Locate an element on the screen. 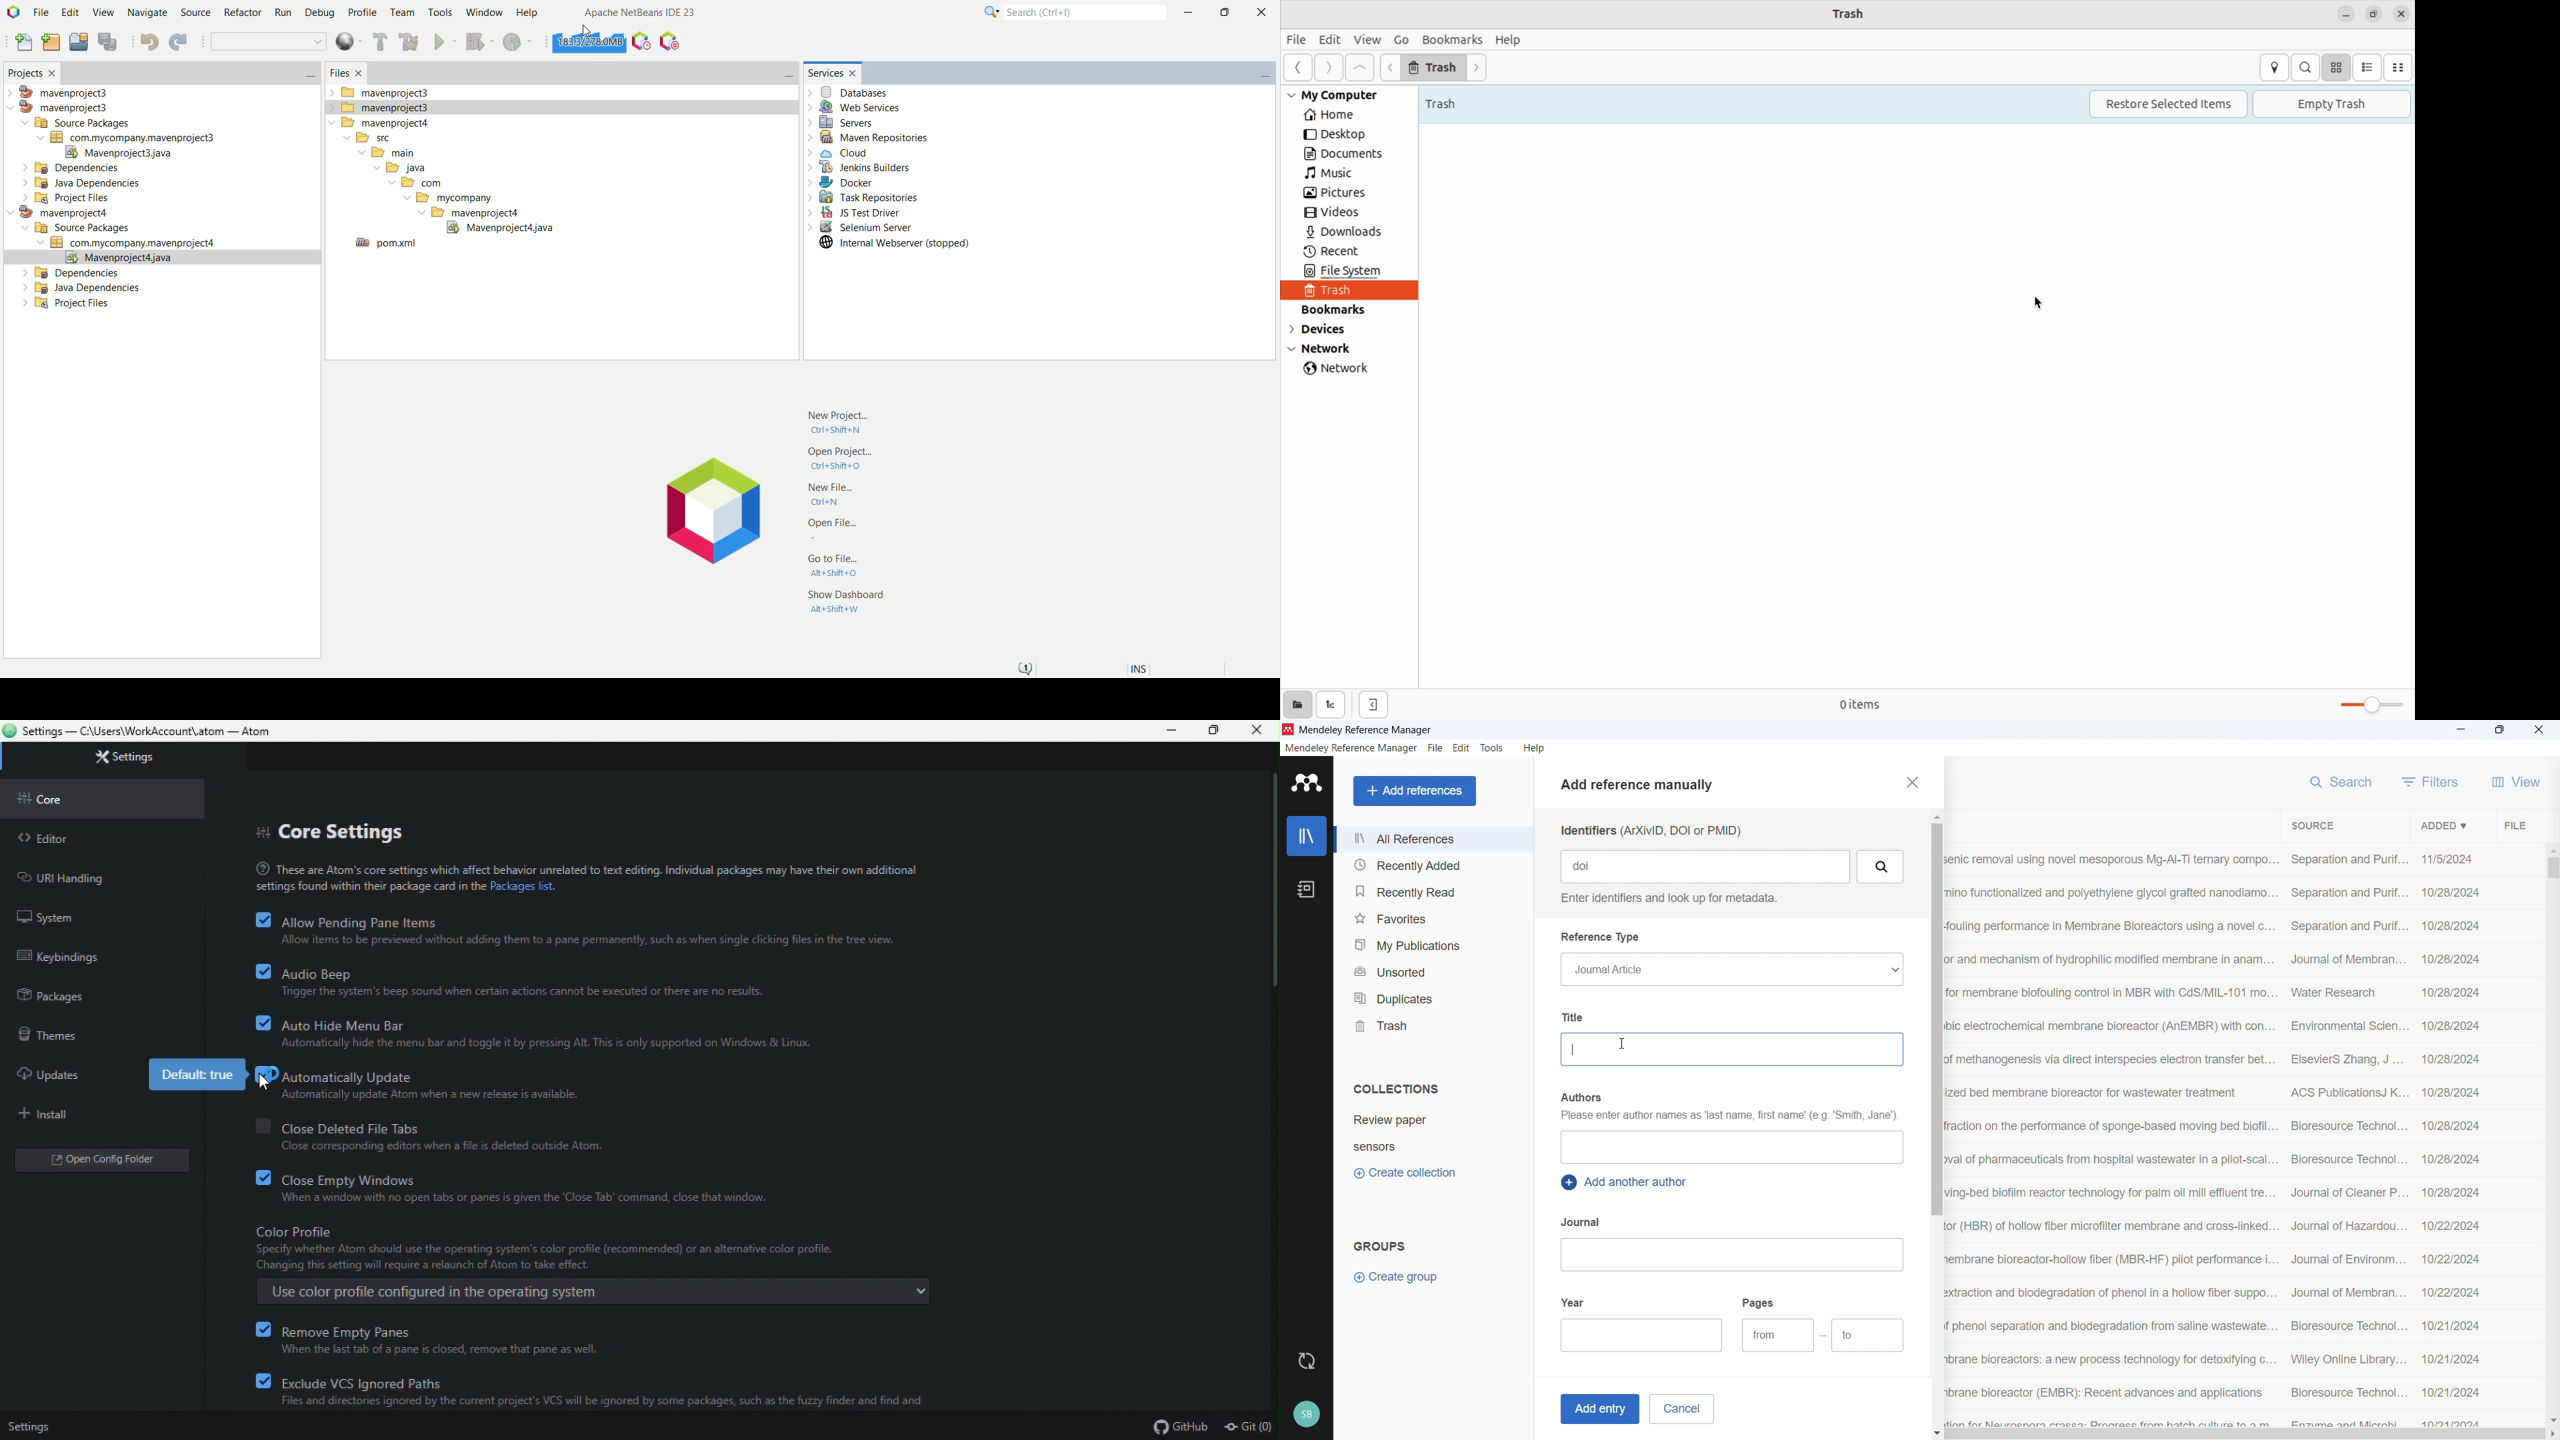 The height and width of the screenshot is (1456, 2576). URL handling is located at coordinates (62, 877).